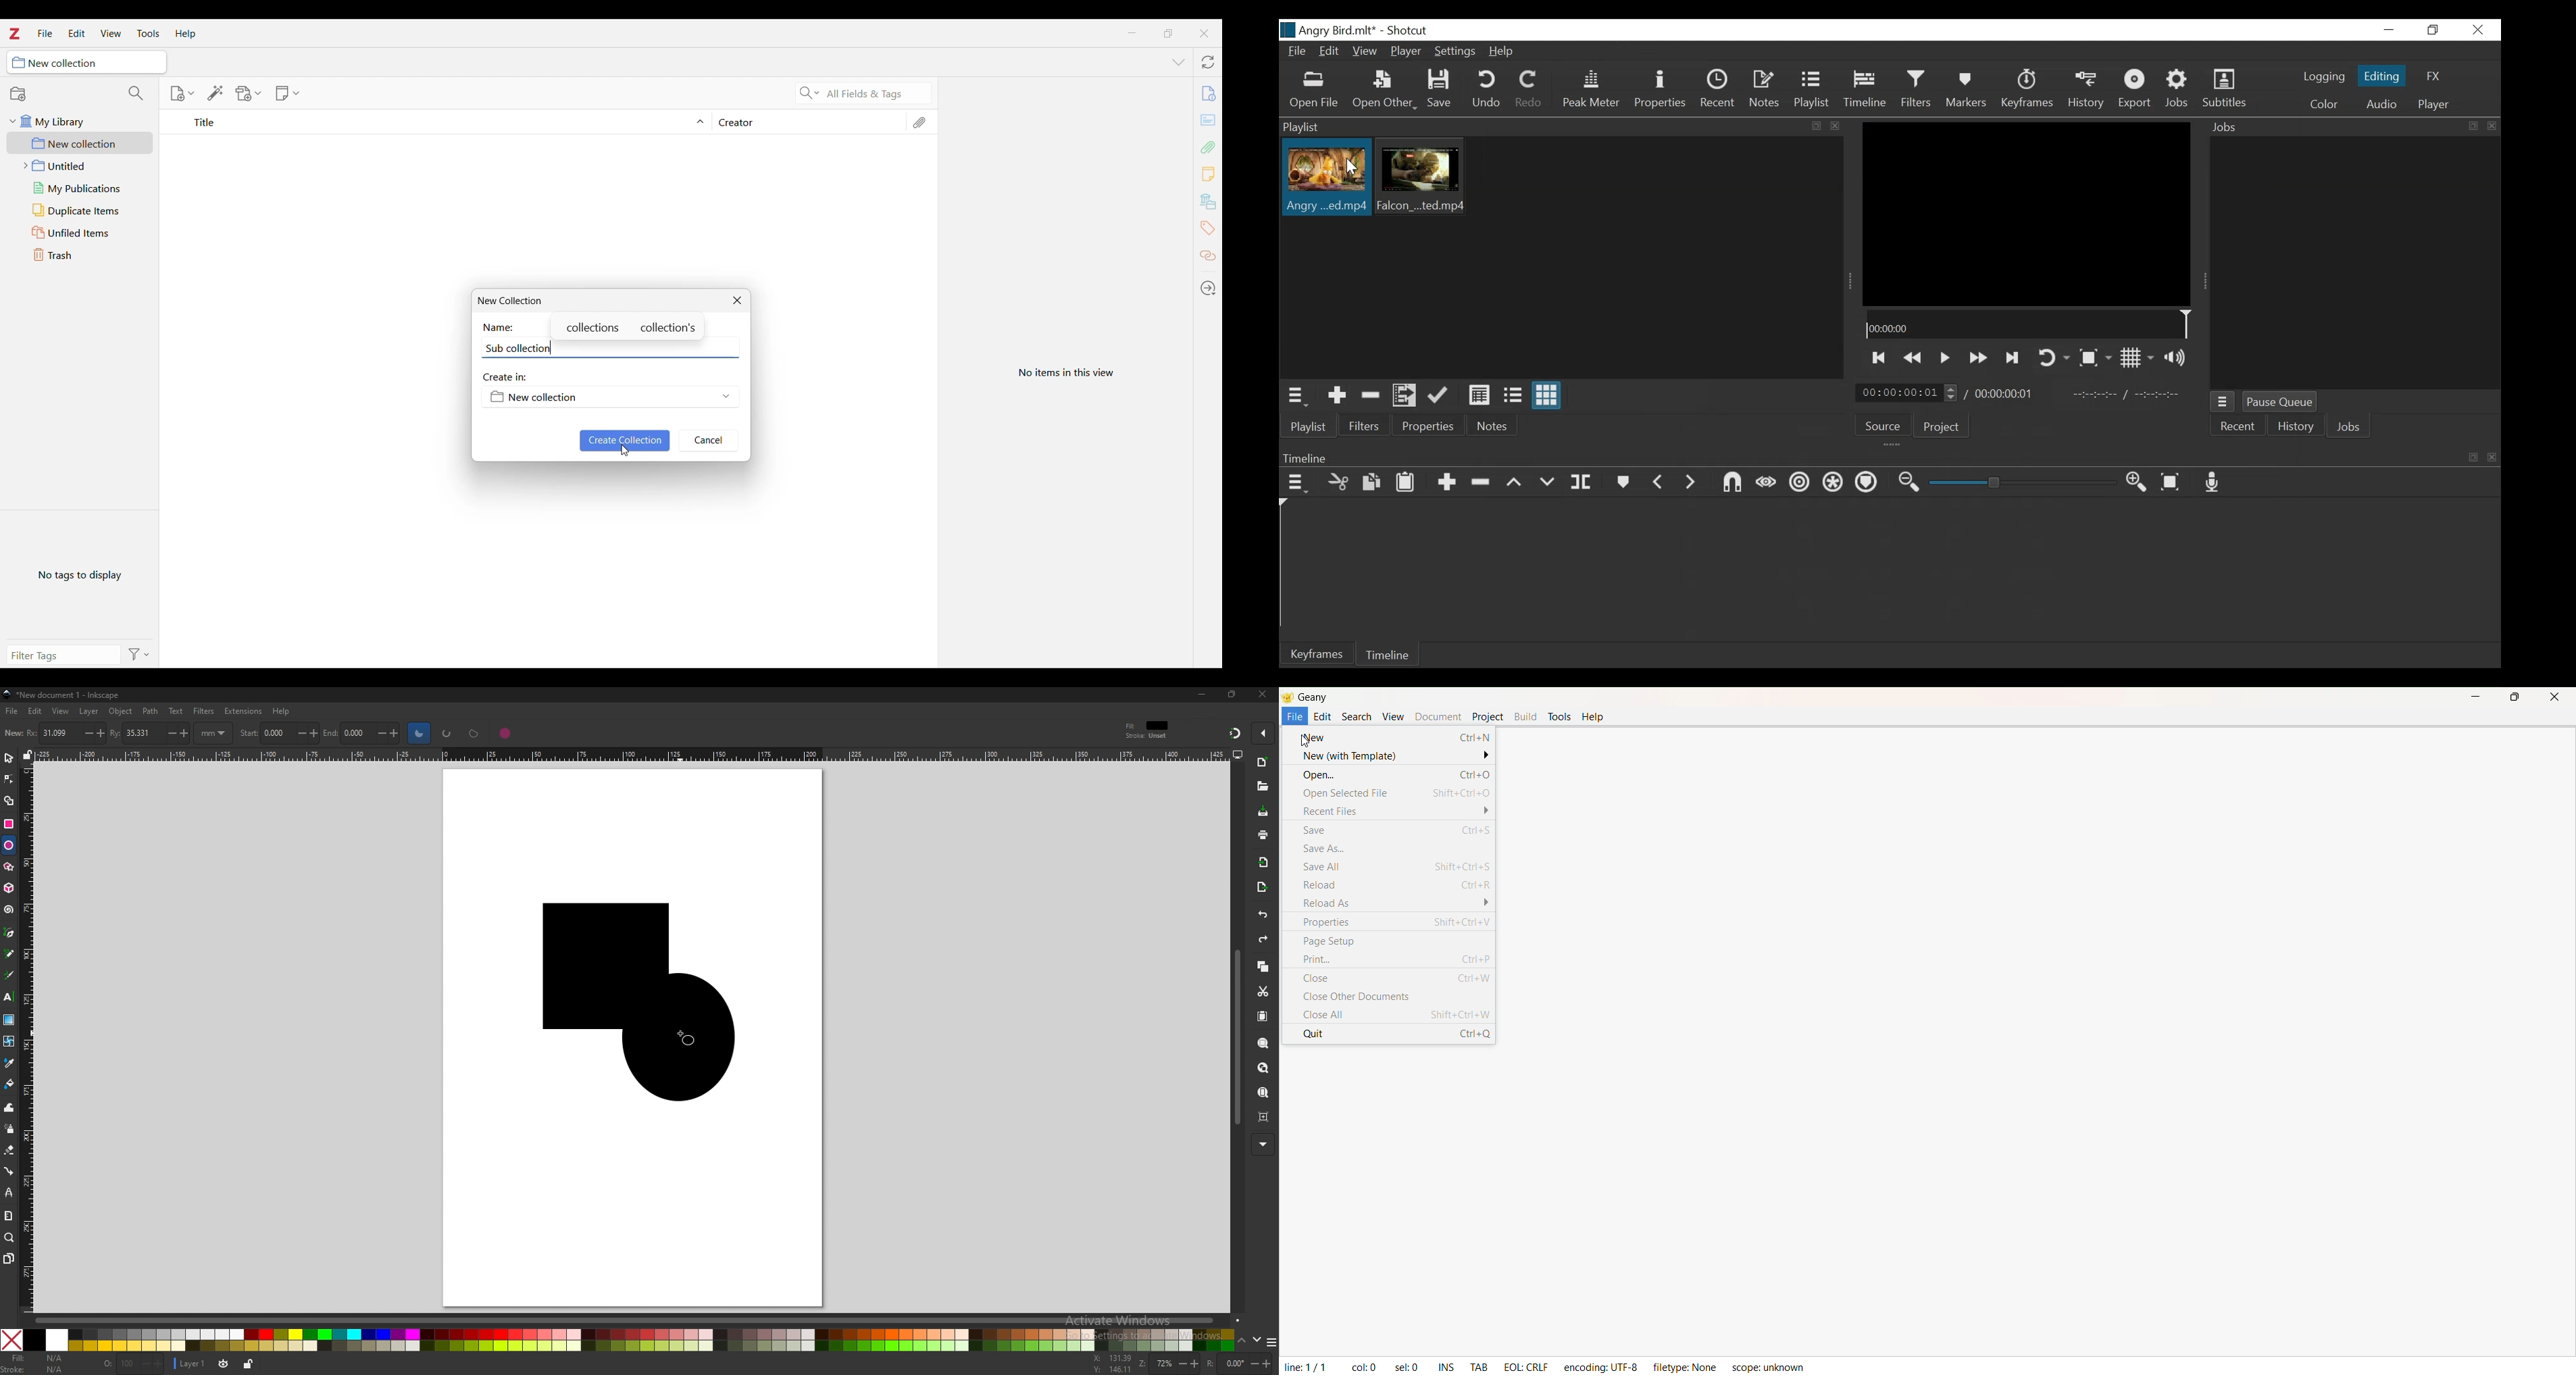 The width and height of the screenshot is (2576, 1400). I want to click on open, so click(1264, 786).